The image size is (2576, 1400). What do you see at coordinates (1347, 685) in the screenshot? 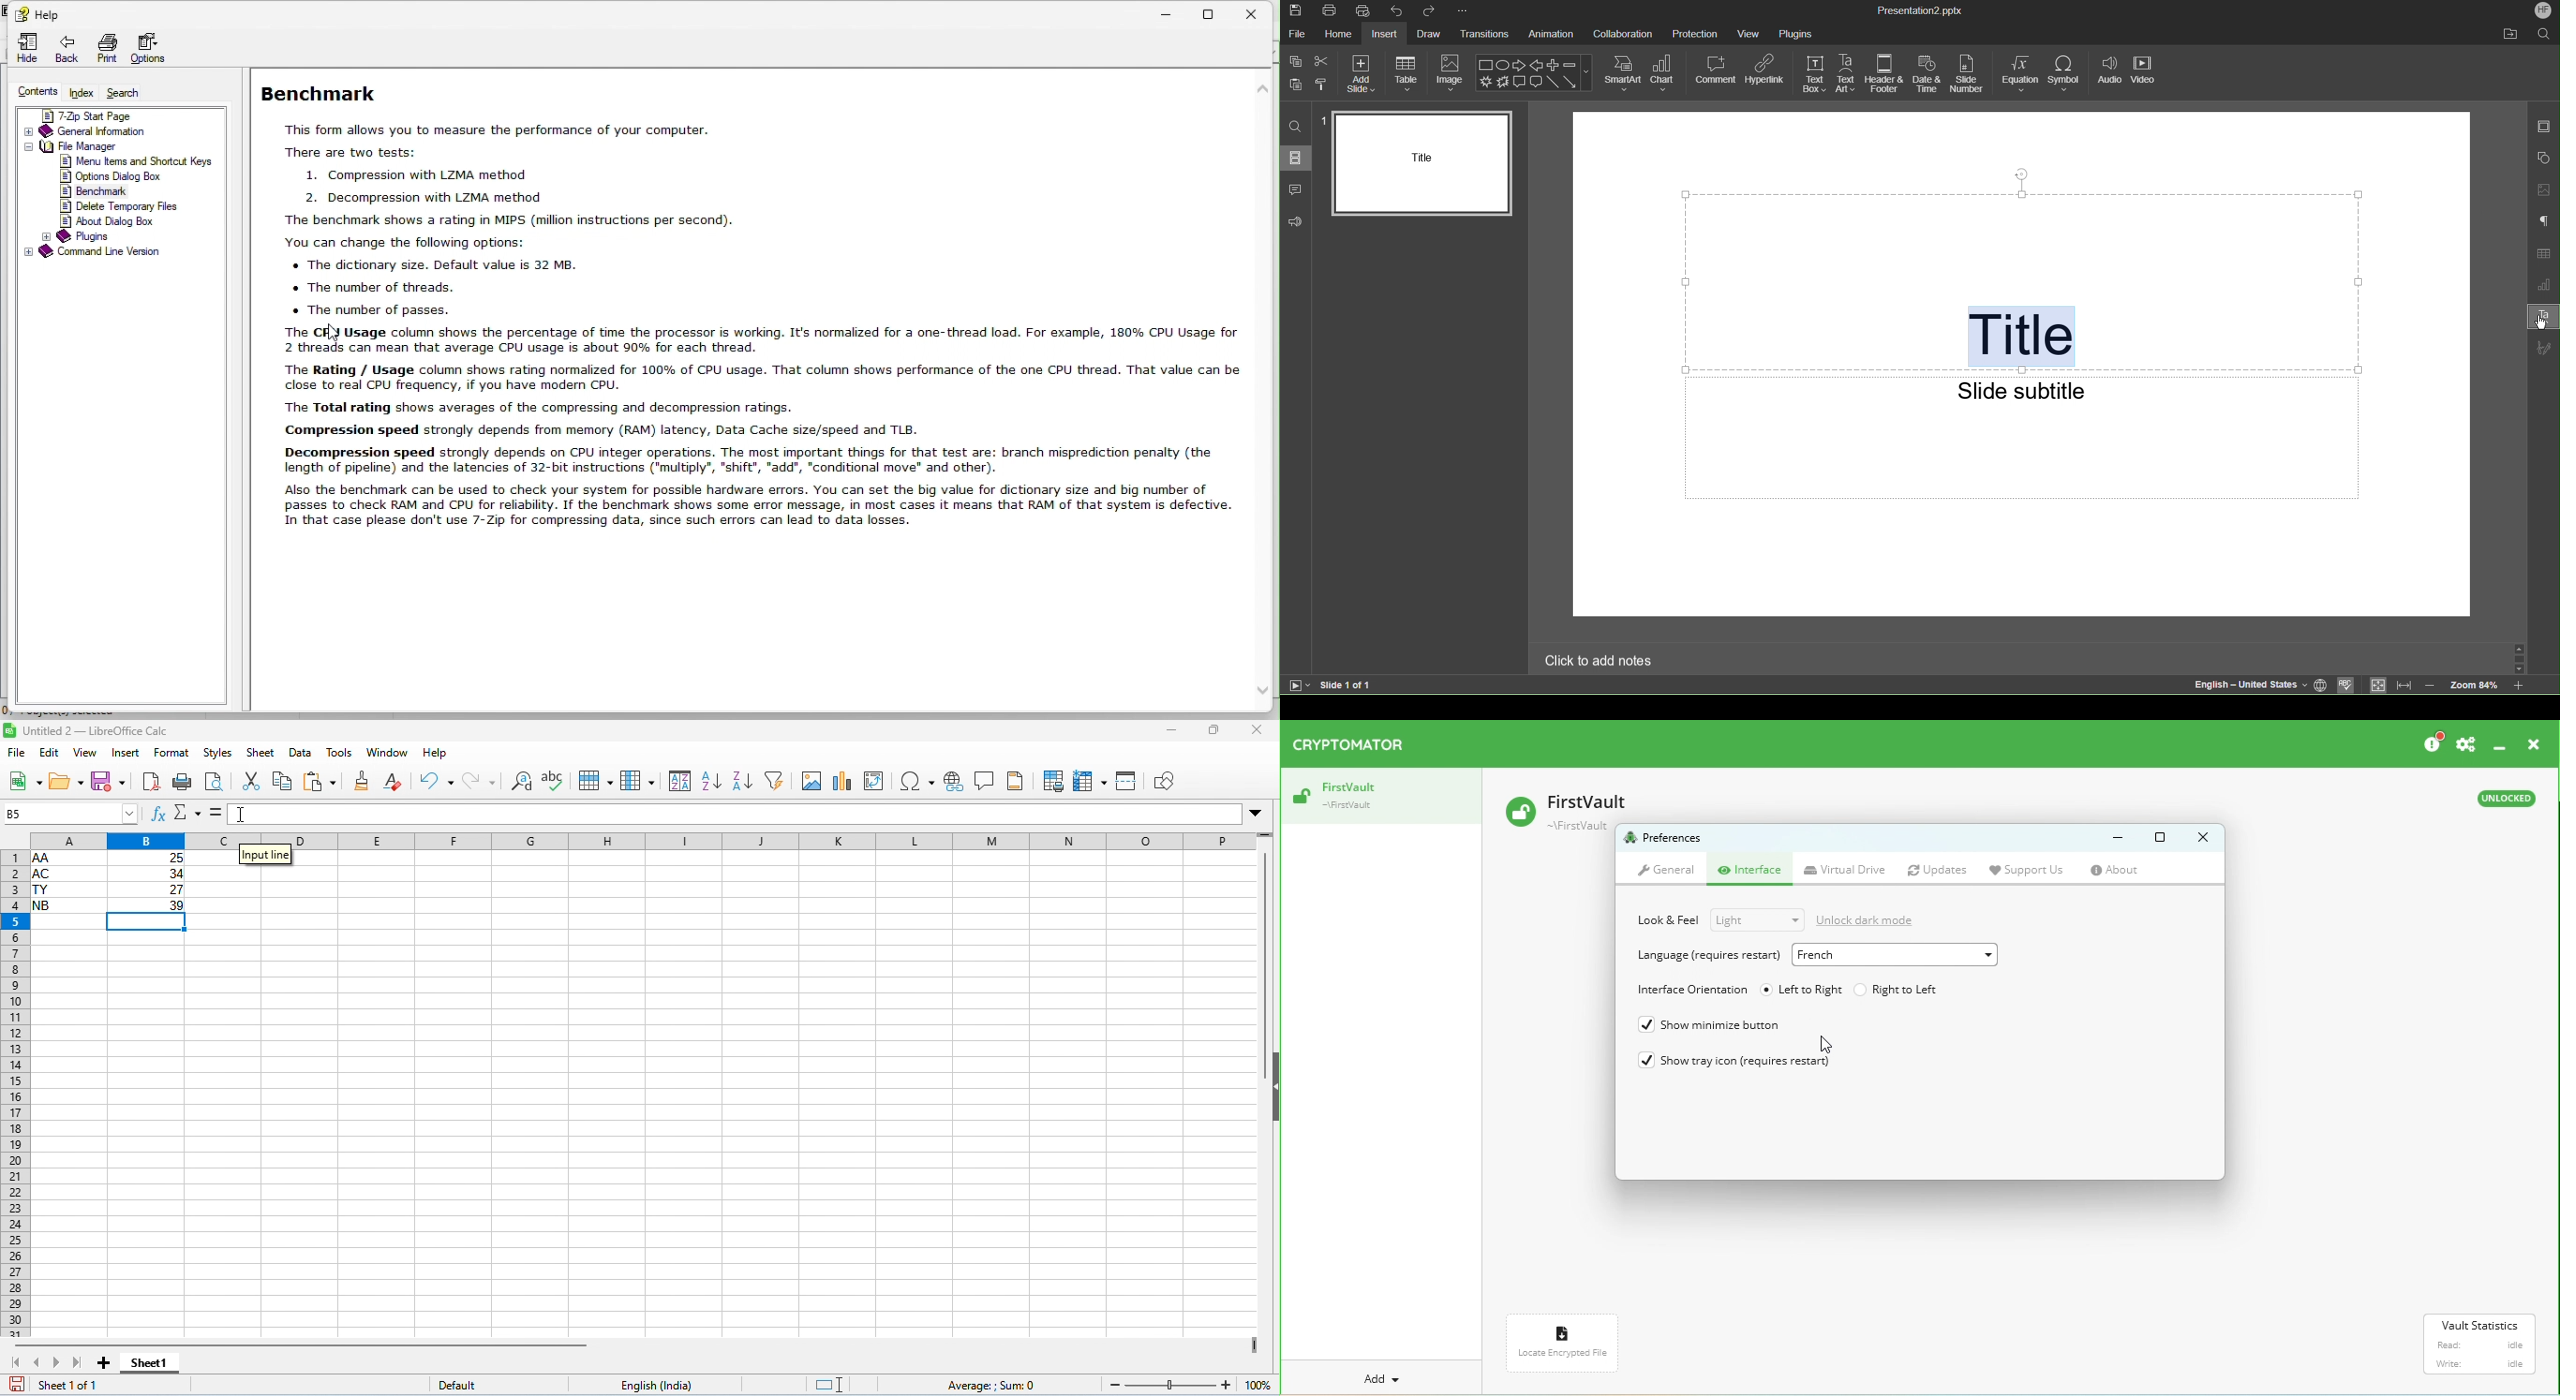
I see `Slide 1 of 1 ` at bounding box center [1347, 685].